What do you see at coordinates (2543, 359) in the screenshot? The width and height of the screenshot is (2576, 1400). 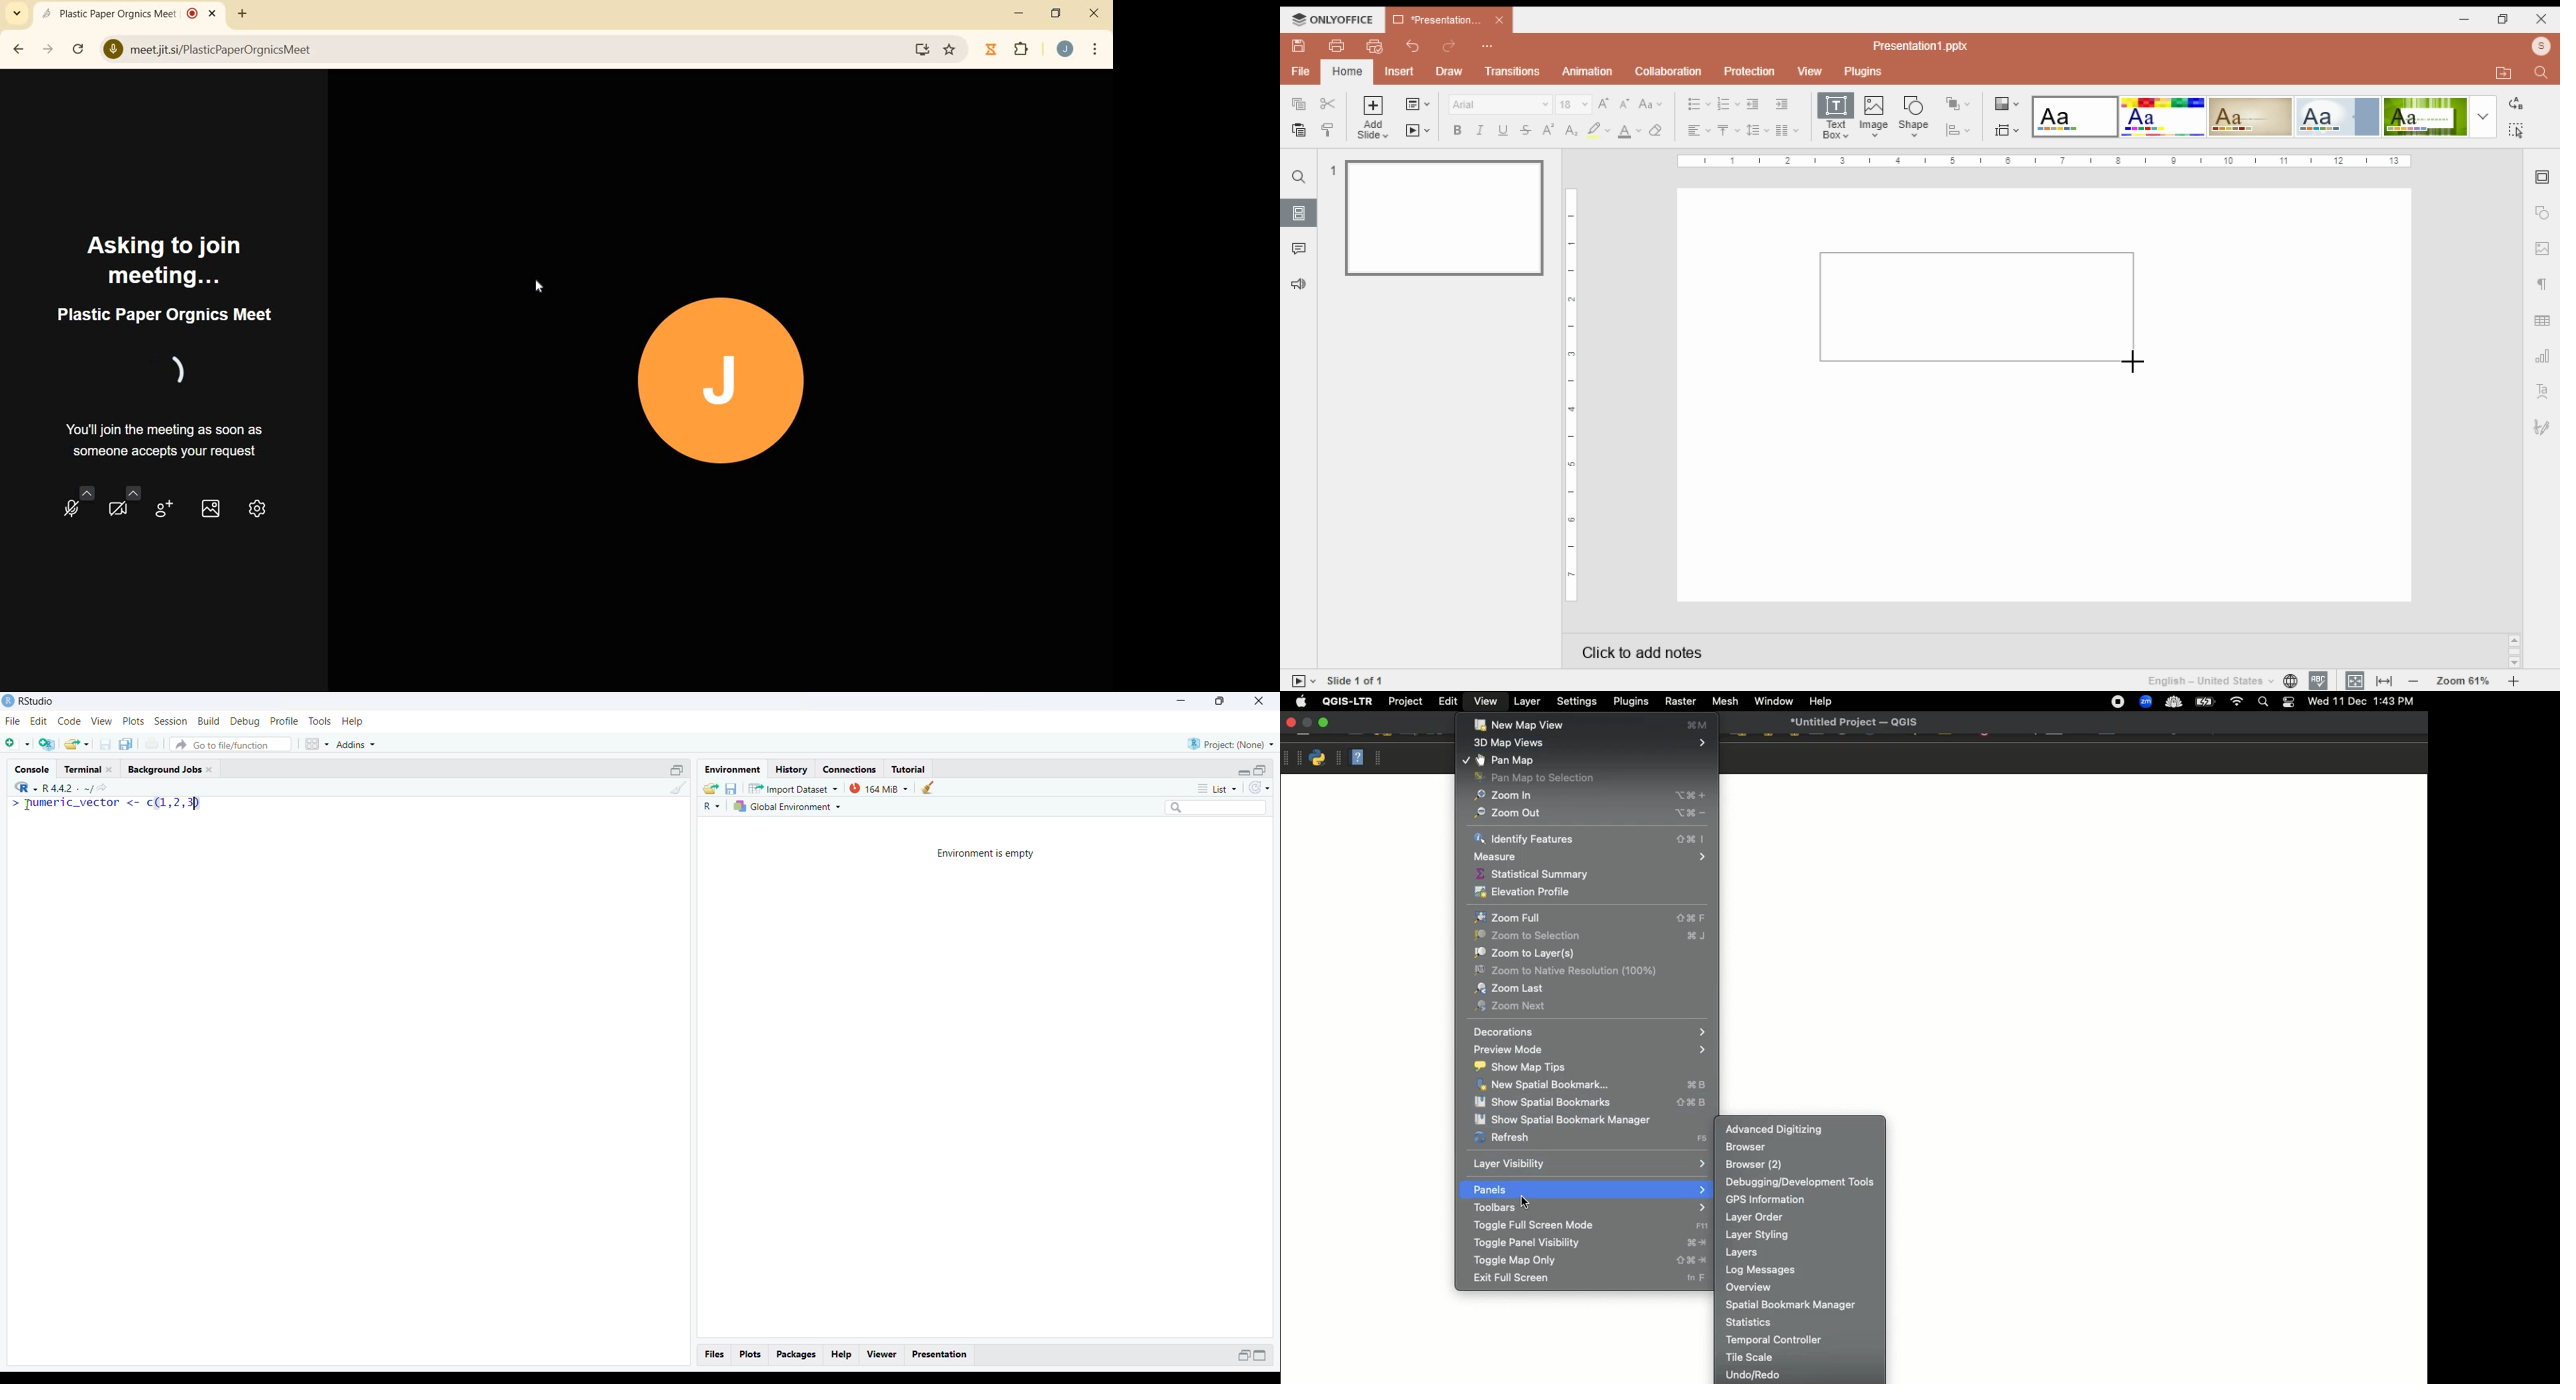 I see `chart settings` at bounding box center [2543, 359].